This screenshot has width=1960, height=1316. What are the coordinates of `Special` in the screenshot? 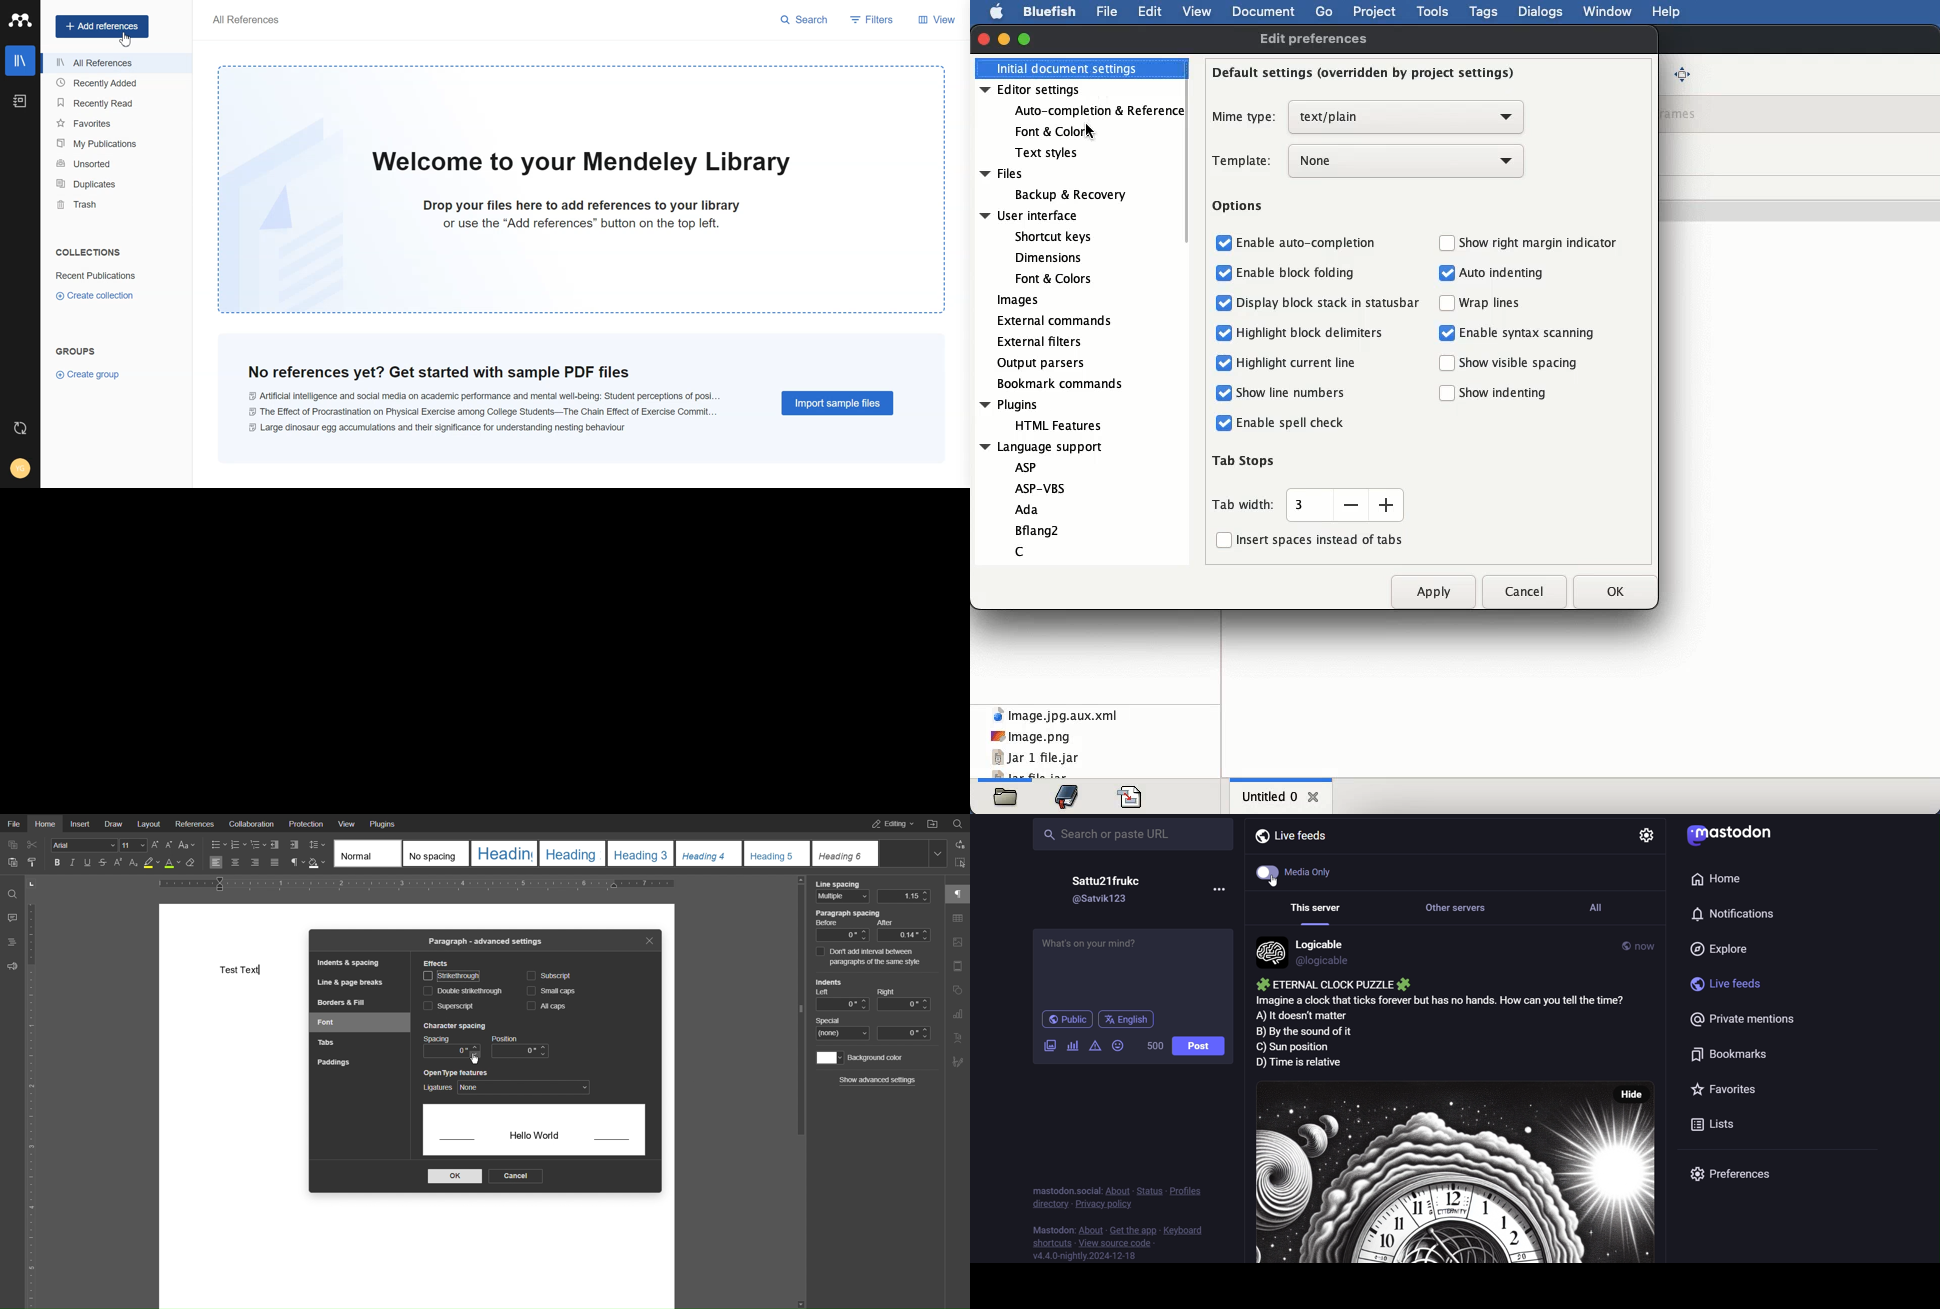 It's located at (874, 1028).